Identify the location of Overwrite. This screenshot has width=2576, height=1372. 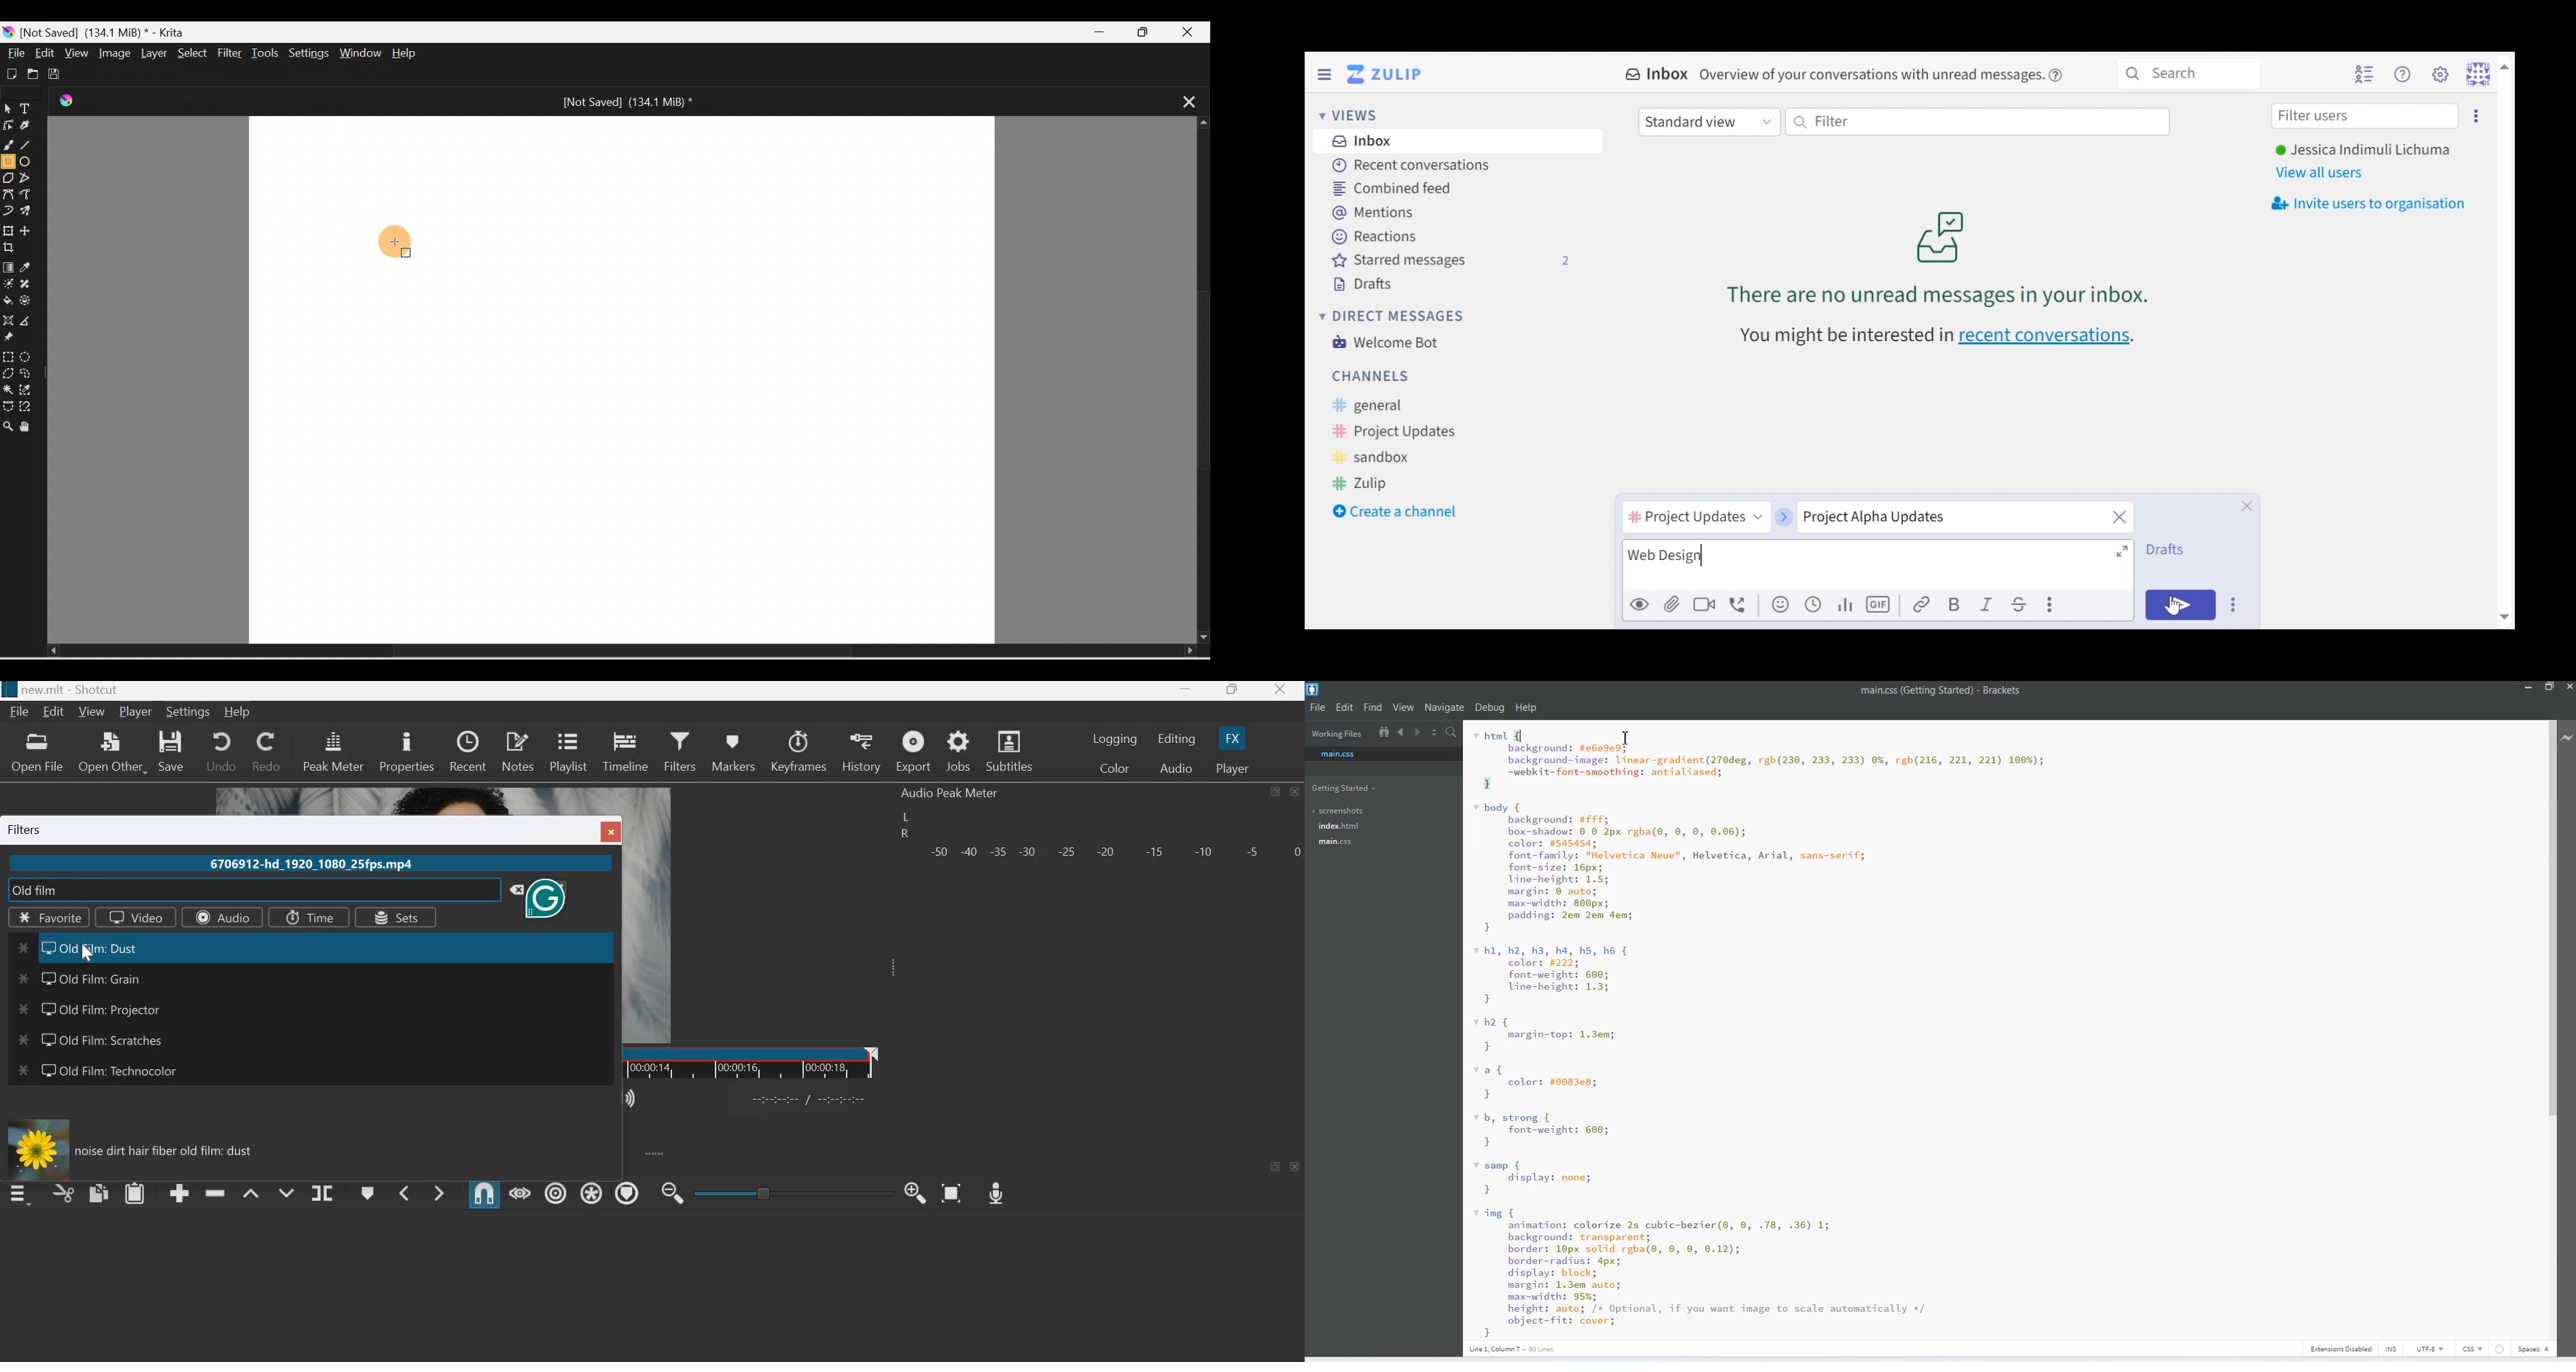
(284, 1191).